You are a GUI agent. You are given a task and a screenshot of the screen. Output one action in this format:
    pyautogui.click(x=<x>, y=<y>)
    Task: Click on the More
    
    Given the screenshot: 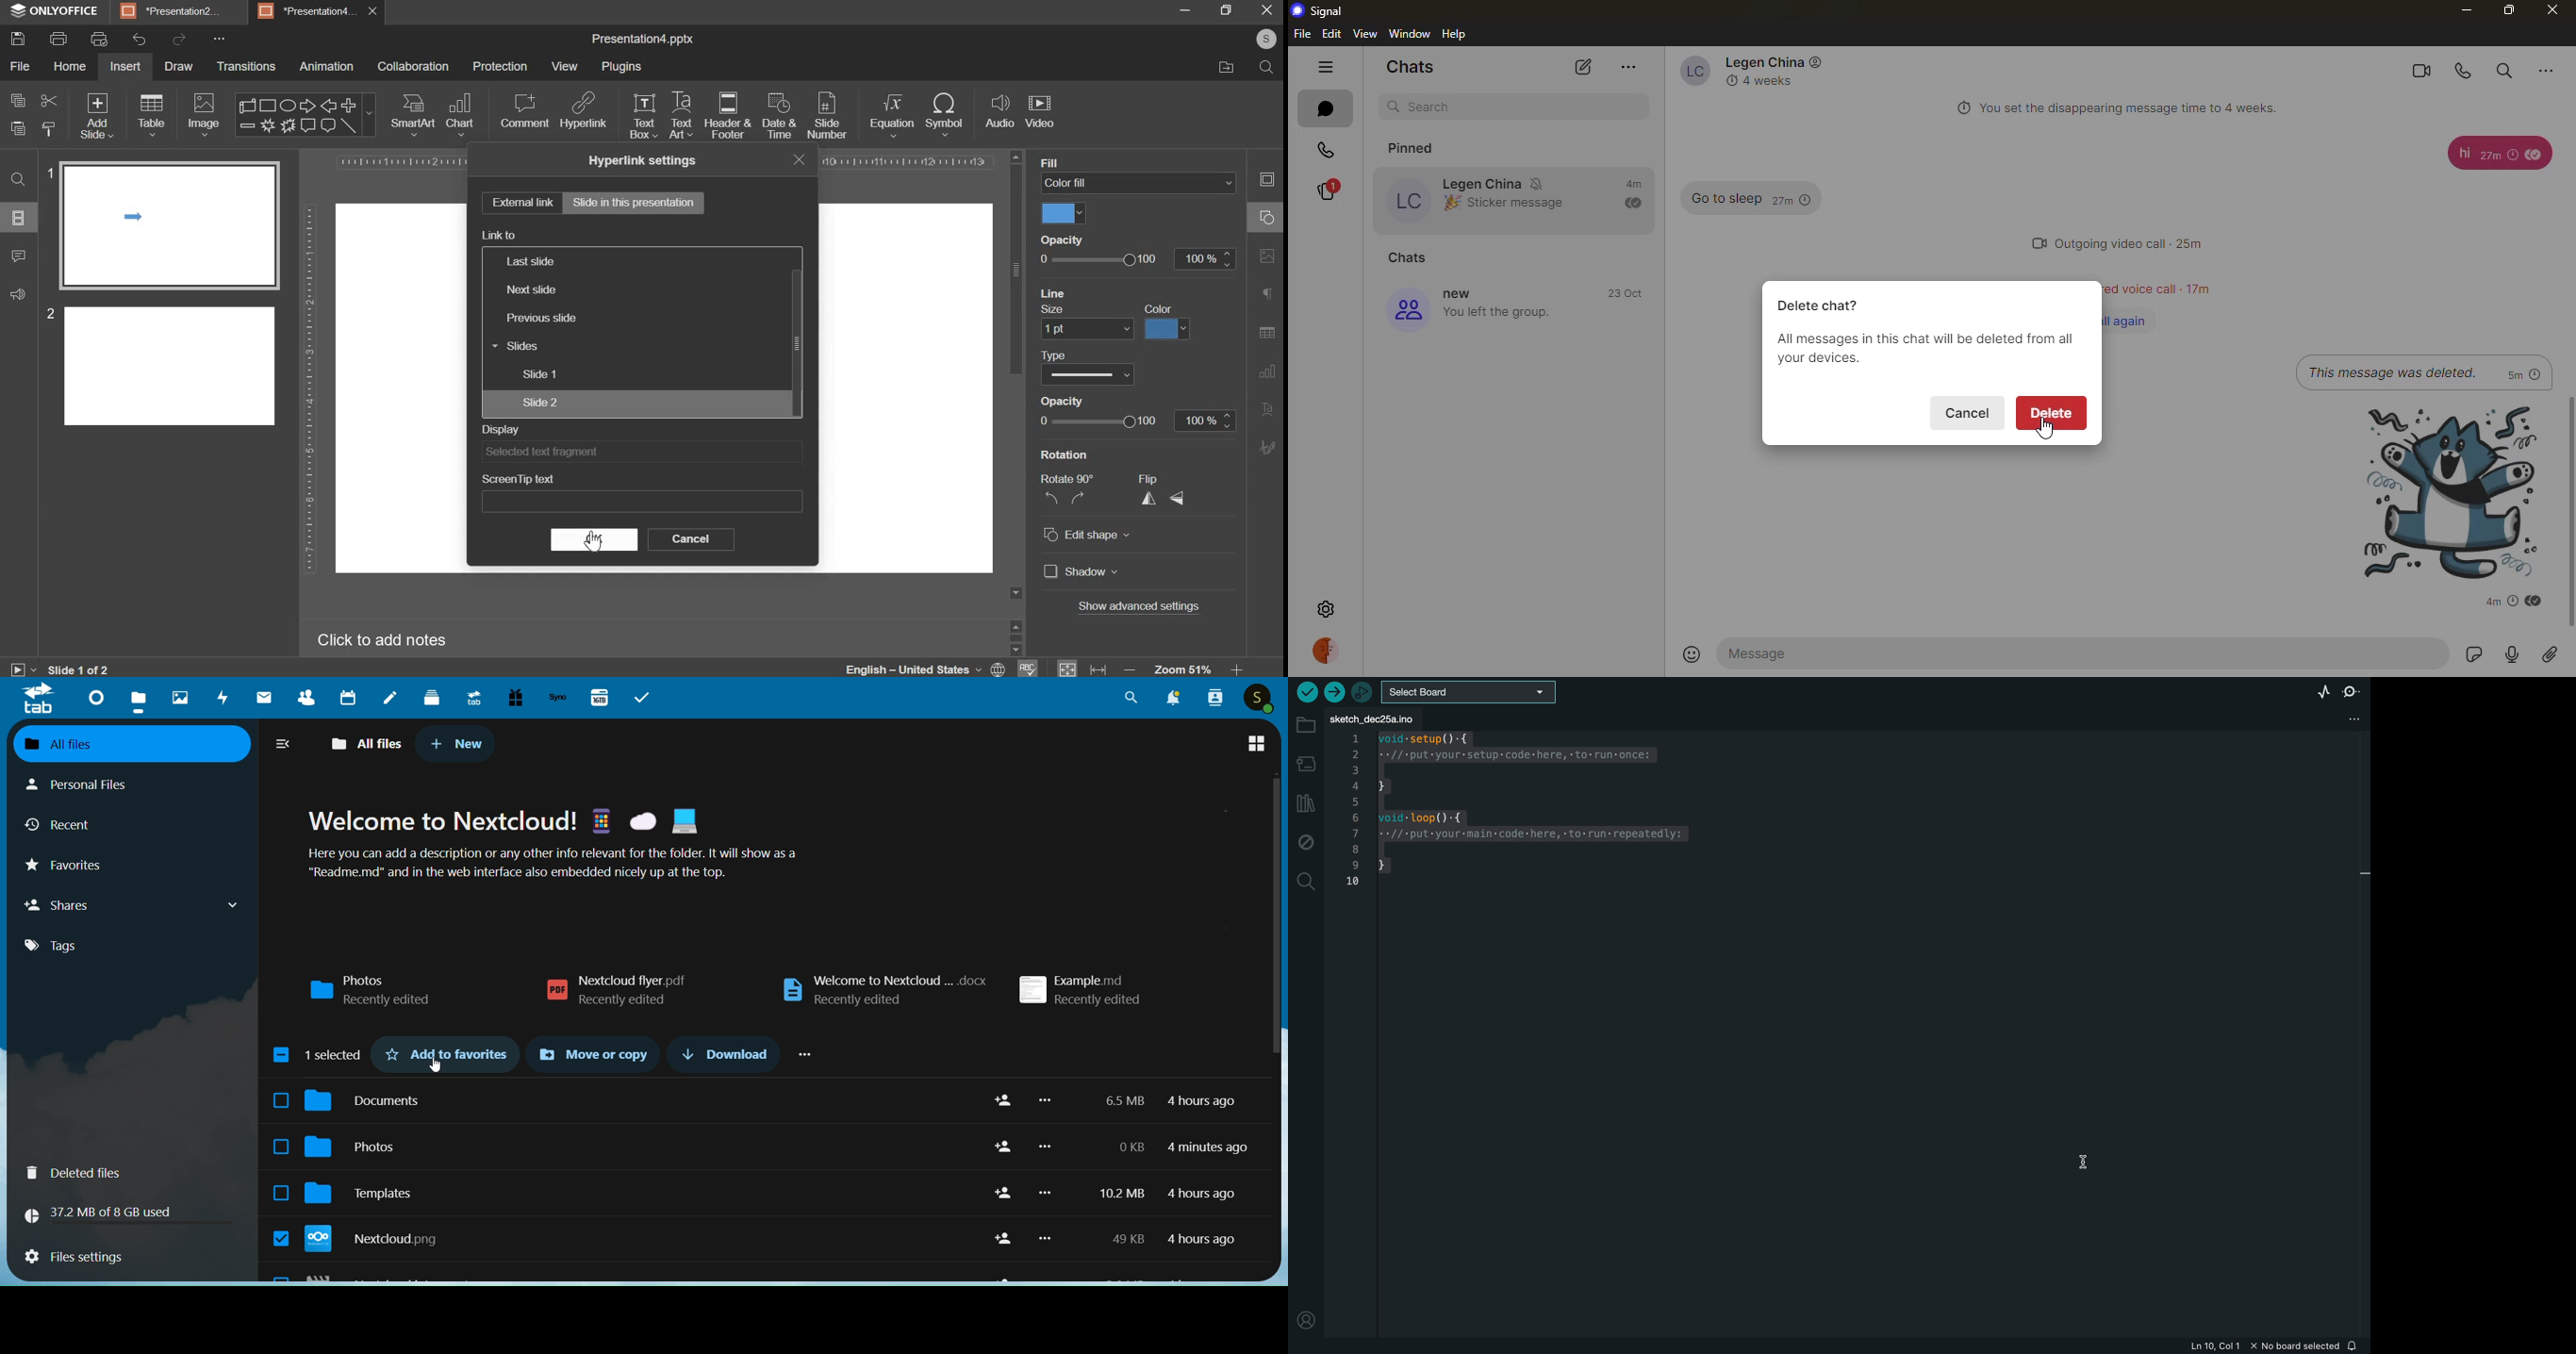 What is the action you would take?
    pyautogui.click(x=1045, y=1238)
    